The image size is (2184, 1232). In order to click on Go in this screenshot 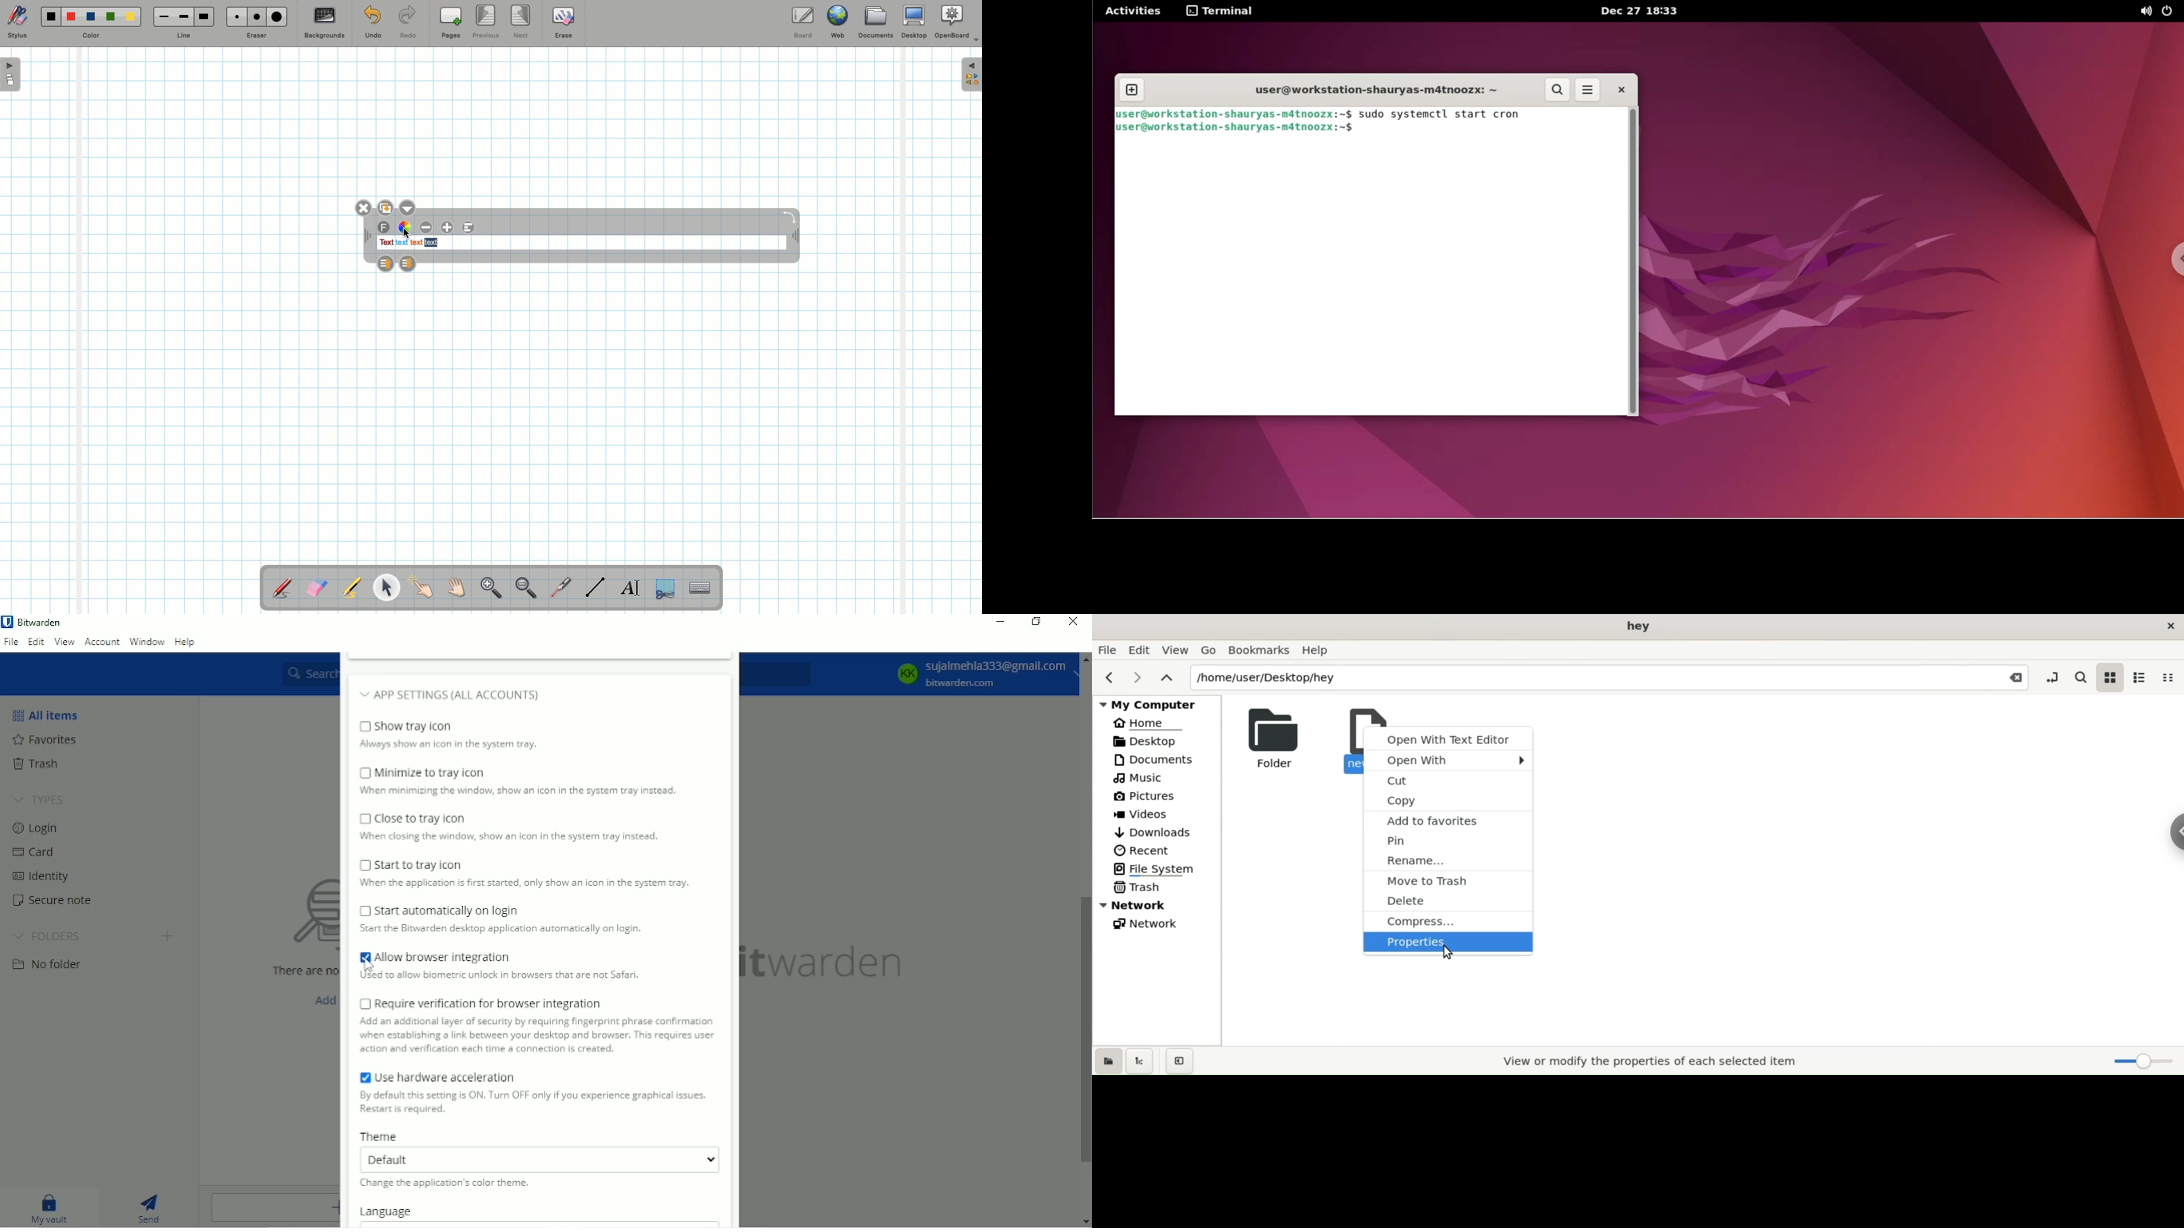, I will do `click(1207, 650)`.